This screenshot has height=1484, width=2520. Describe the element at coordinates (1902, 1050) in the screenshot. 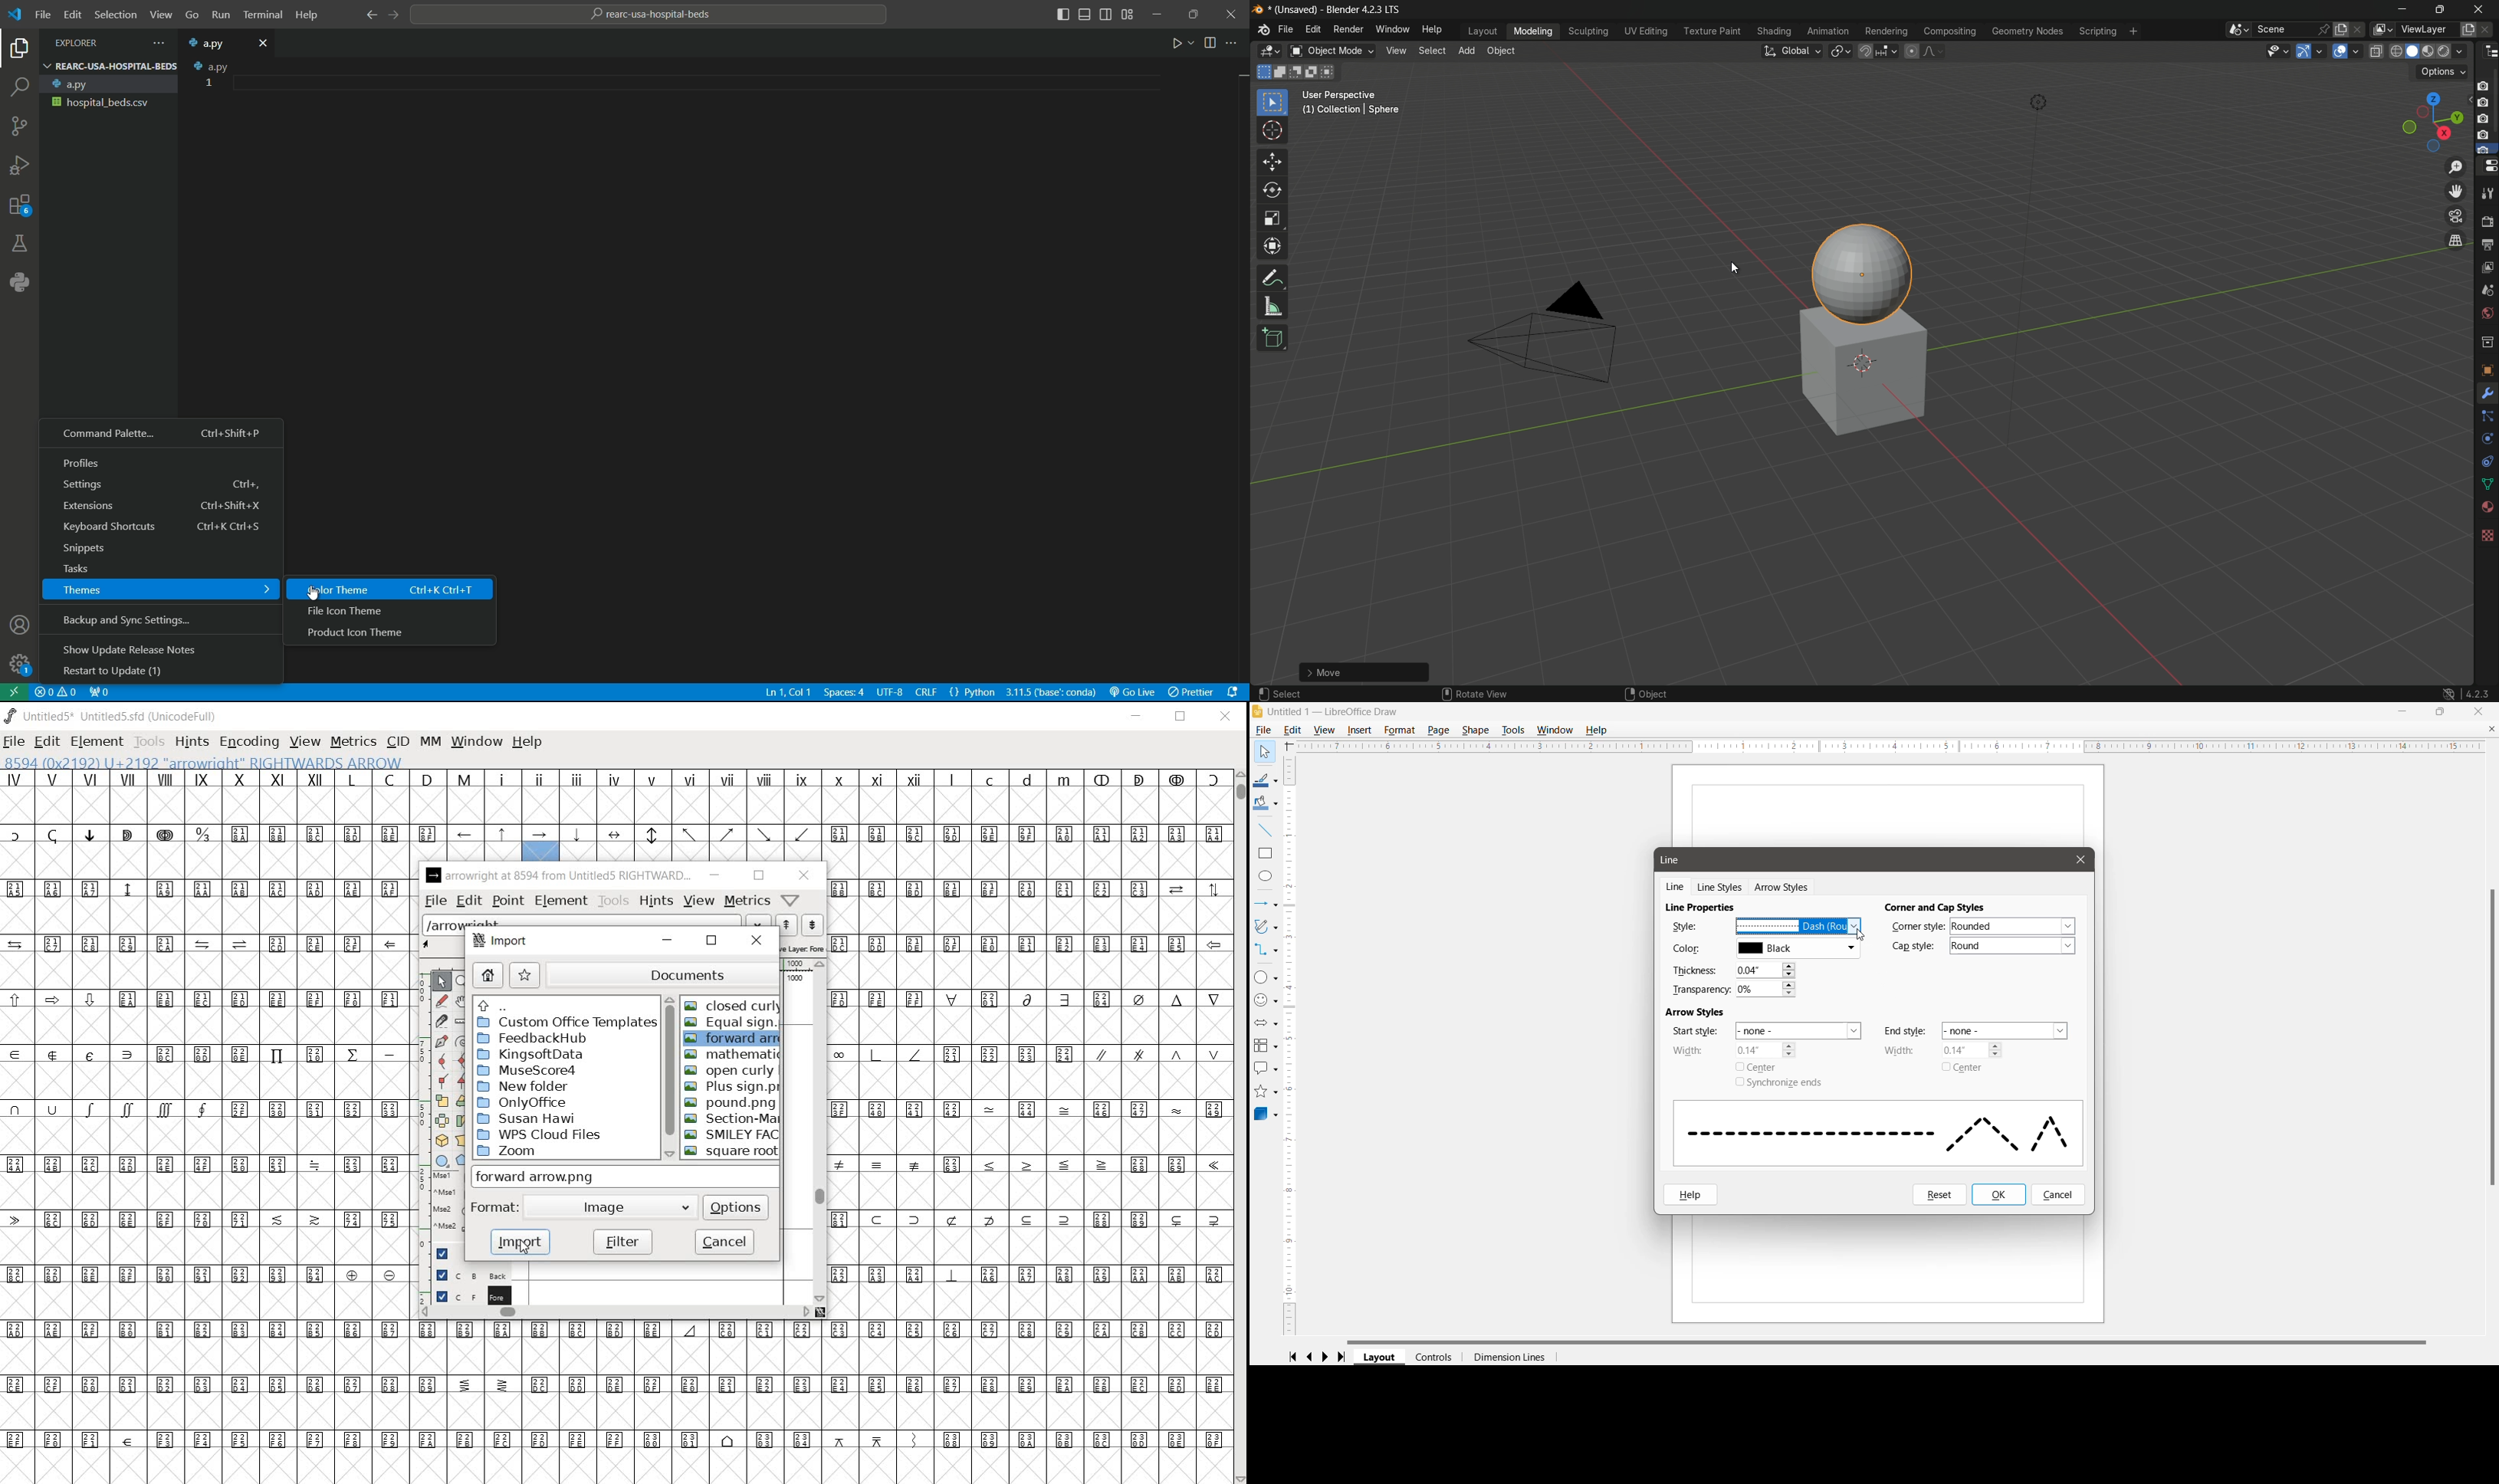

I see `Width` at that location.